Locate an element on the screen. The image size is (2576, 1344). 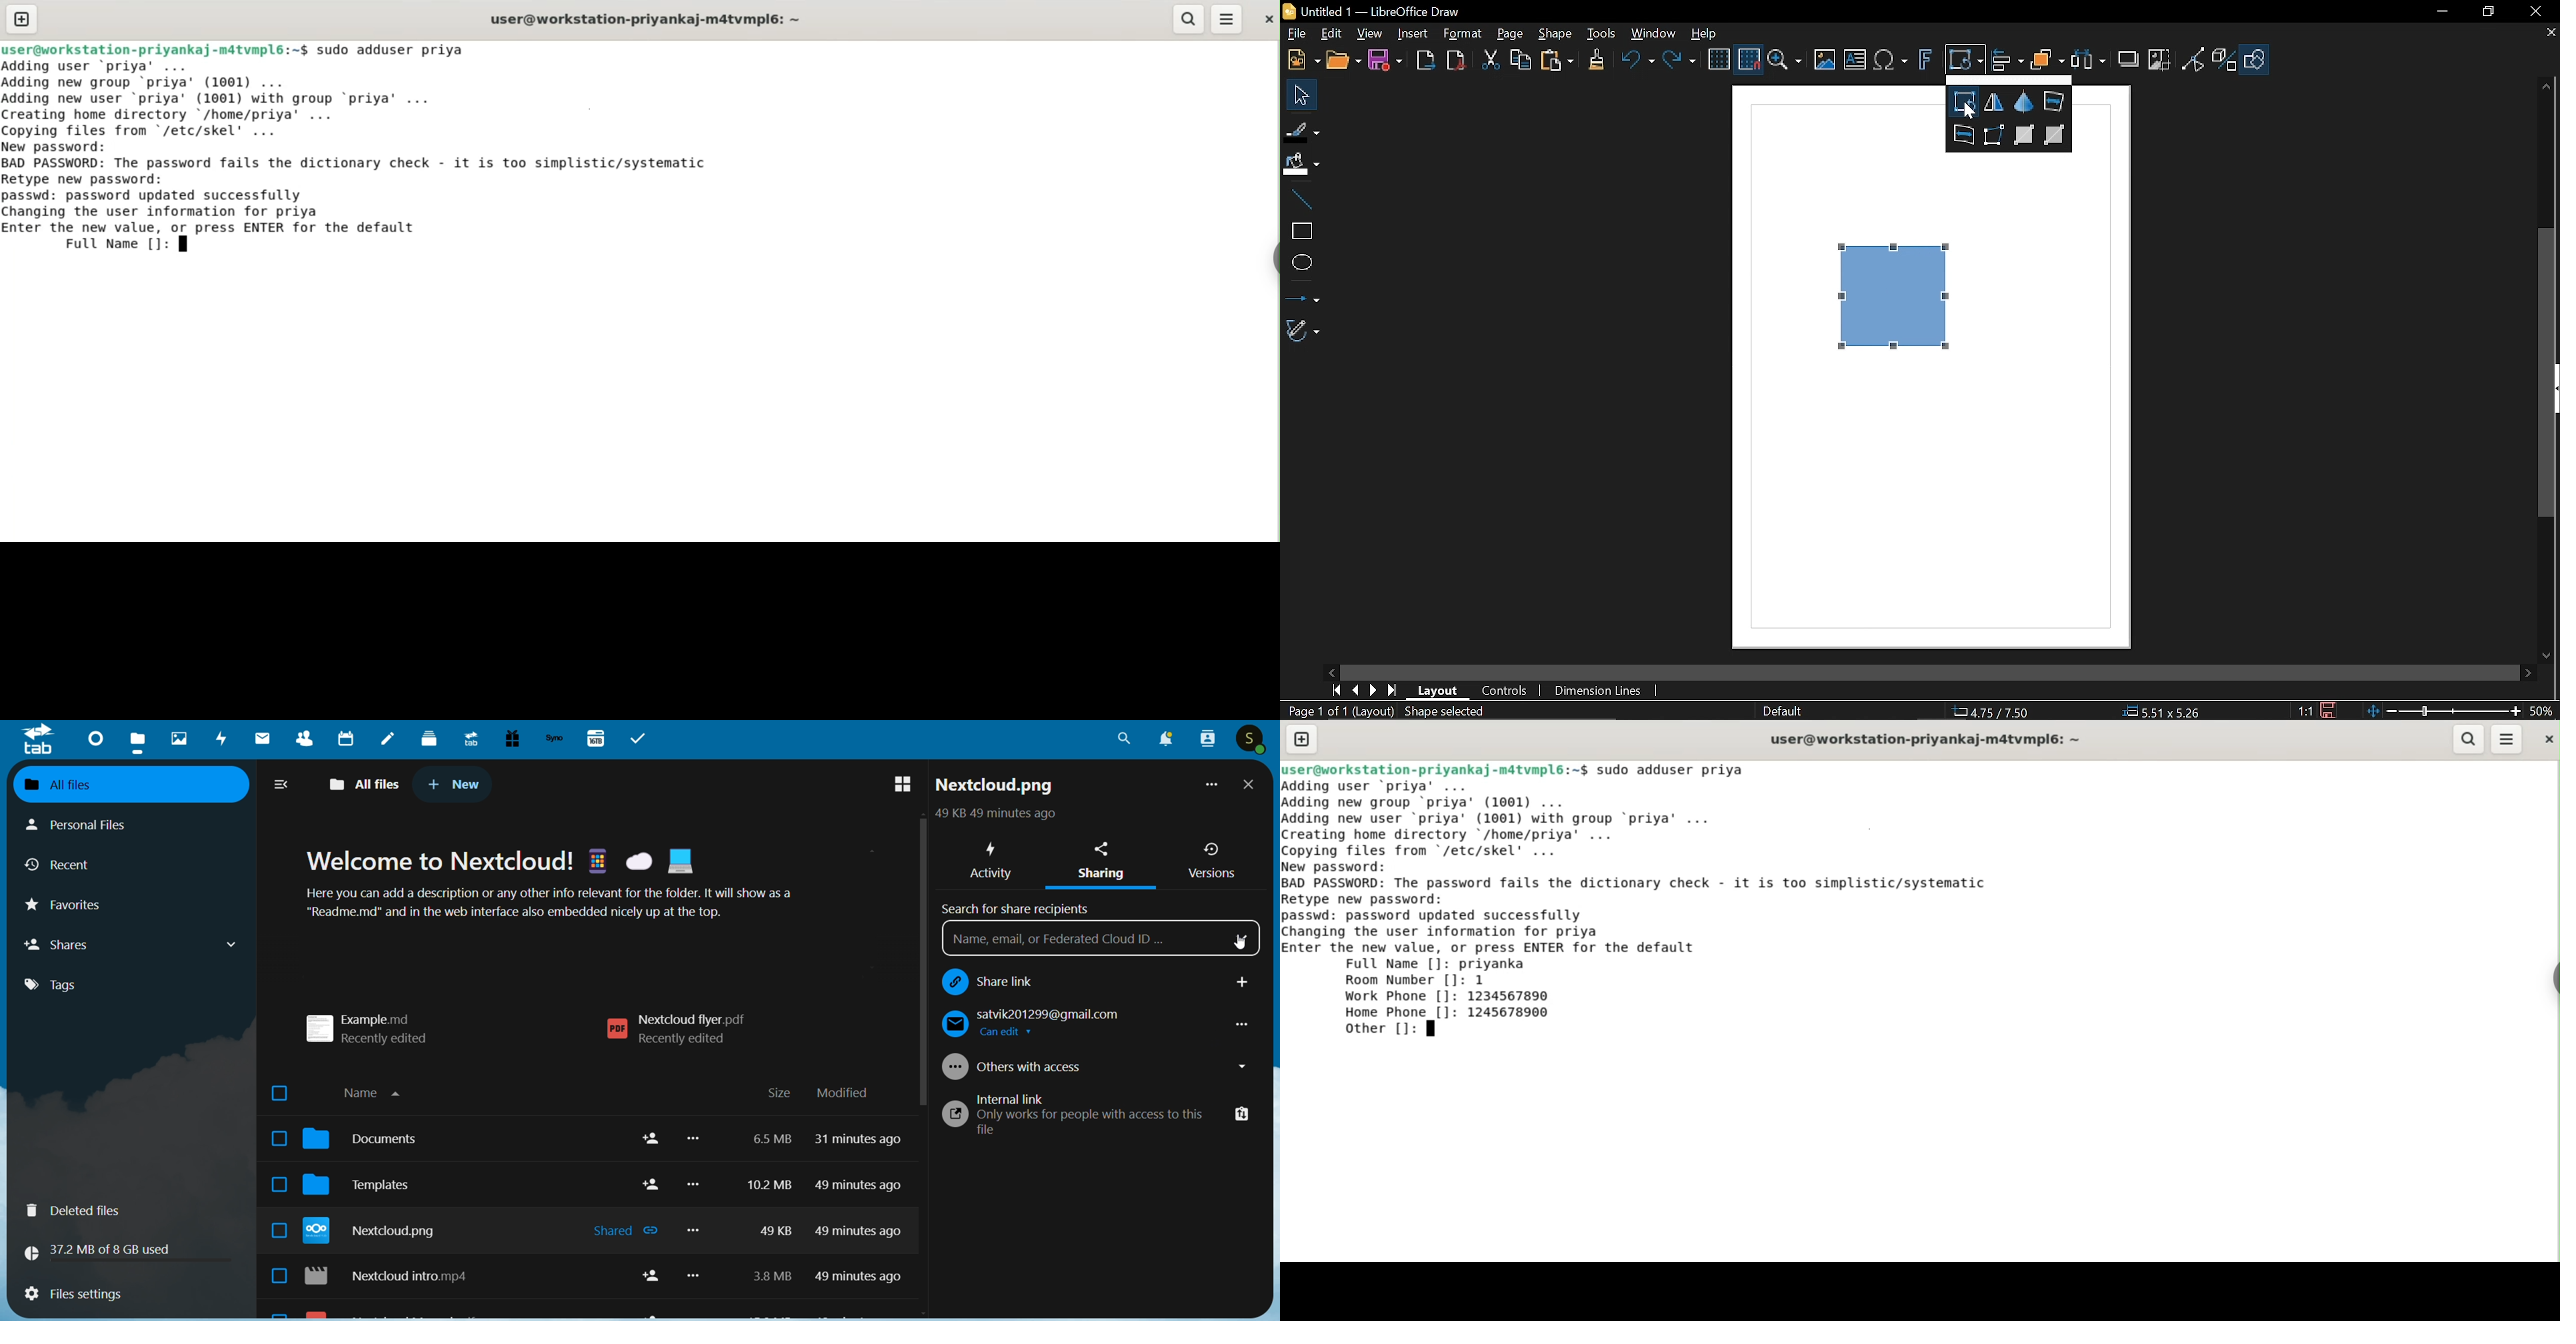
Lines and arrows is located at coordinates (1302, 296).